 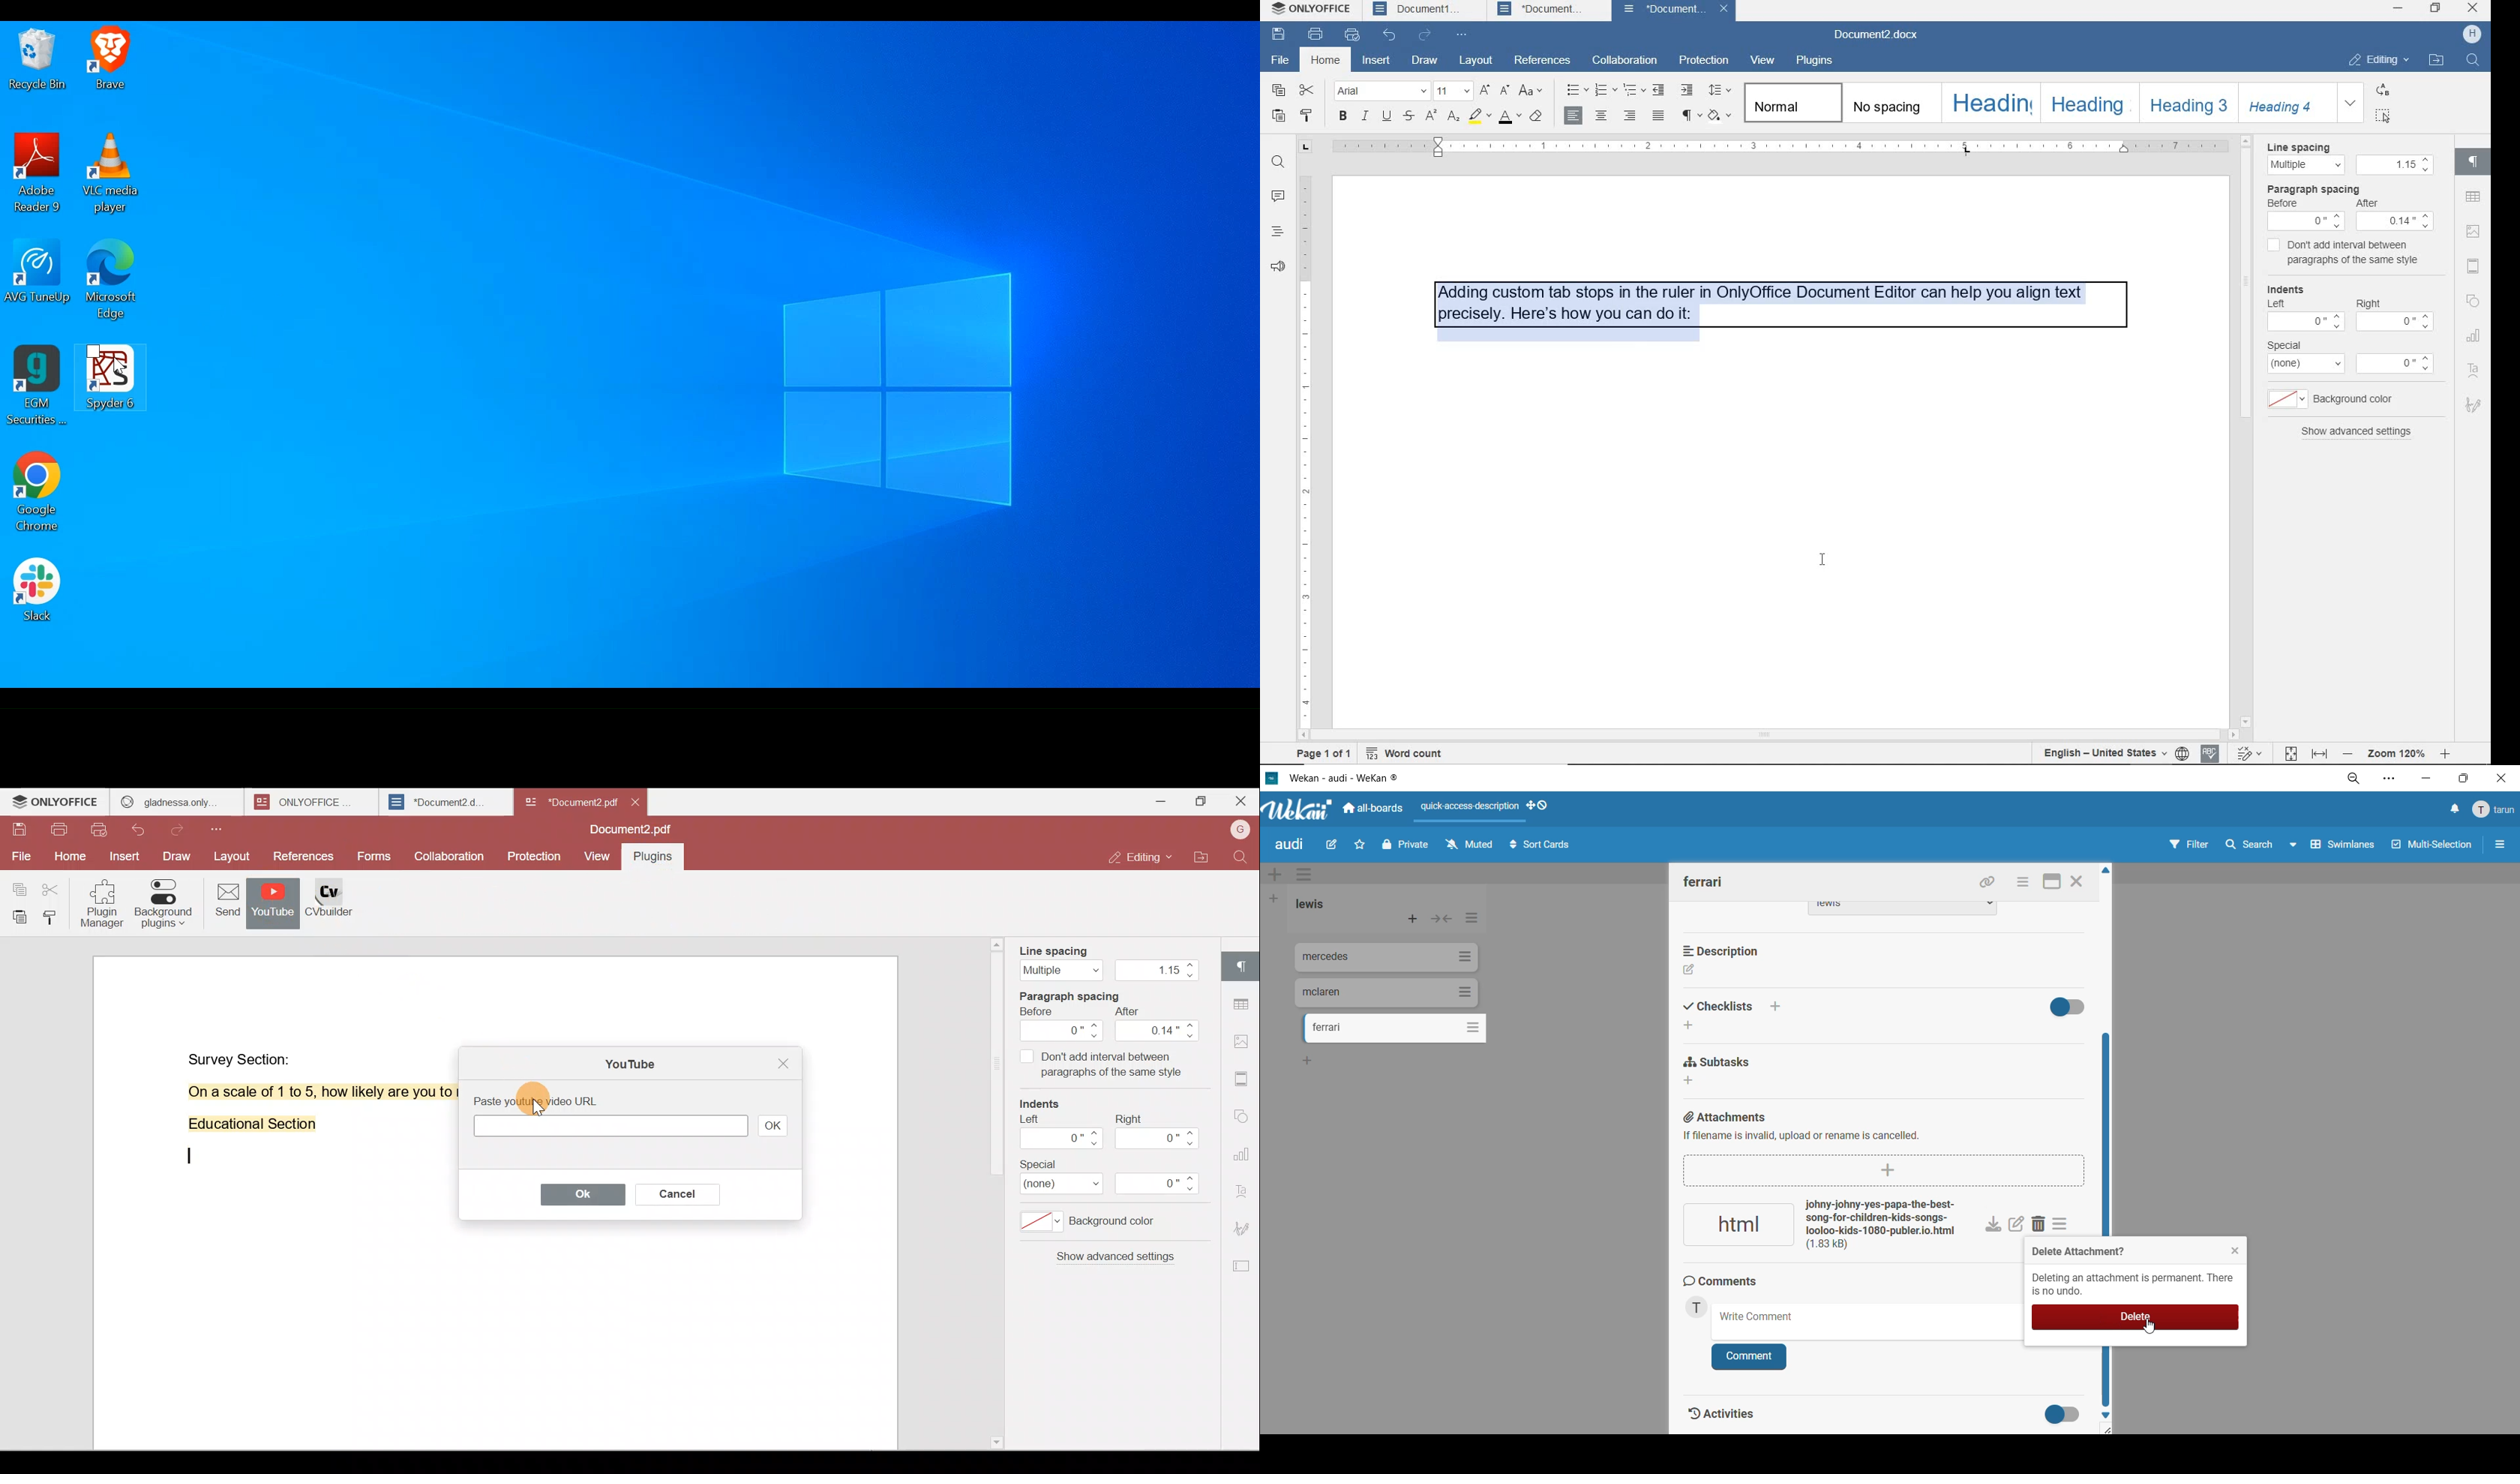 What do you see at coordinates (107, 61) in the screenshot?
I see `Brave Desktop Icon` at bounding box center [107, 61].